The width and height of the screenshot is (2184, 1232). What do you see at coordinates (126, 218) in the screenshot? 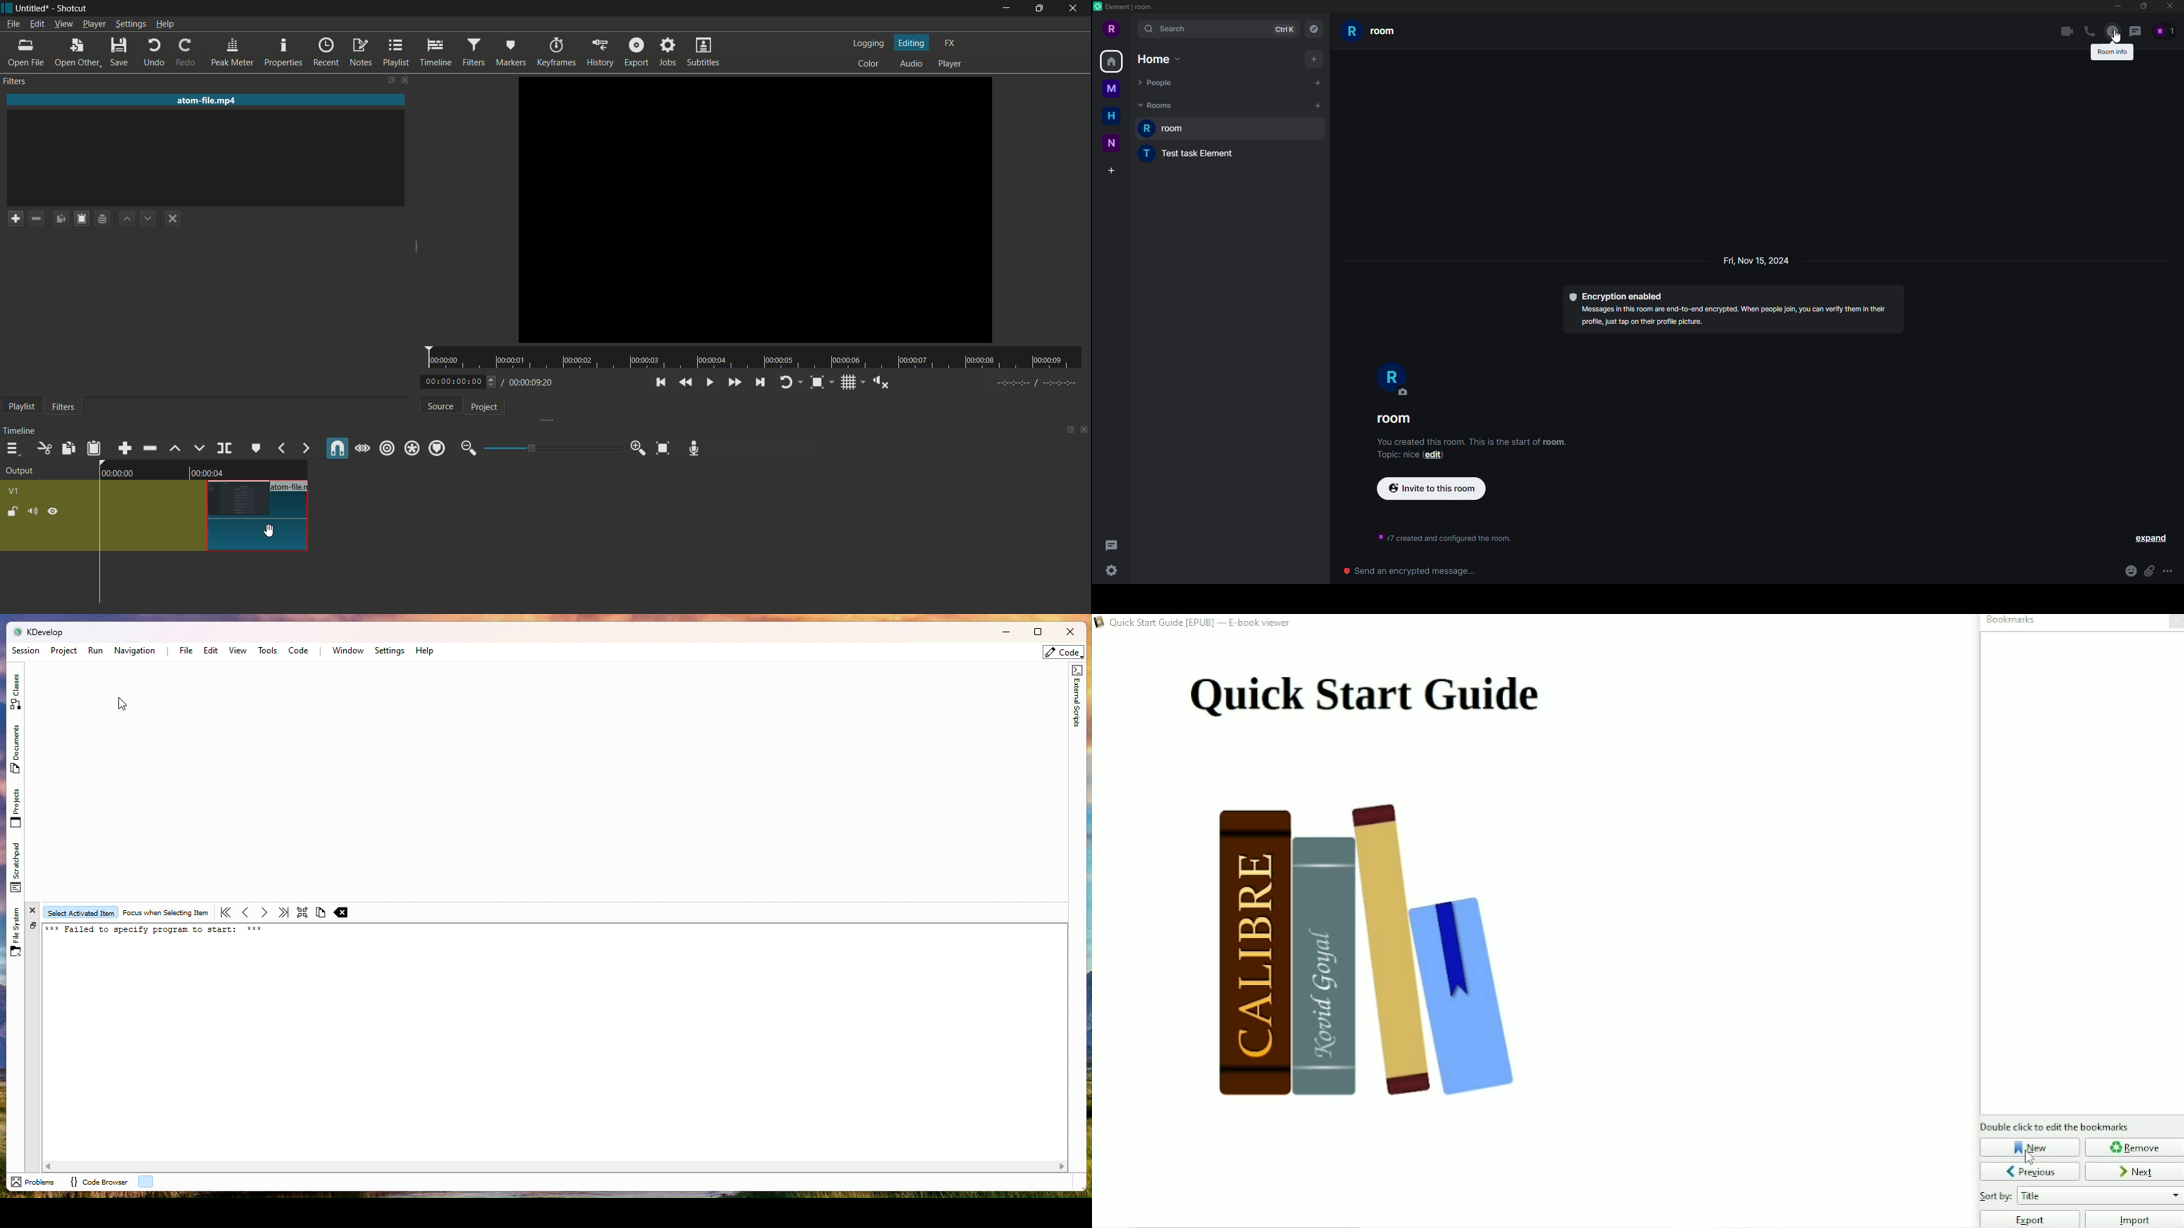
I see `move filter up` at bounding box center [126, 218].